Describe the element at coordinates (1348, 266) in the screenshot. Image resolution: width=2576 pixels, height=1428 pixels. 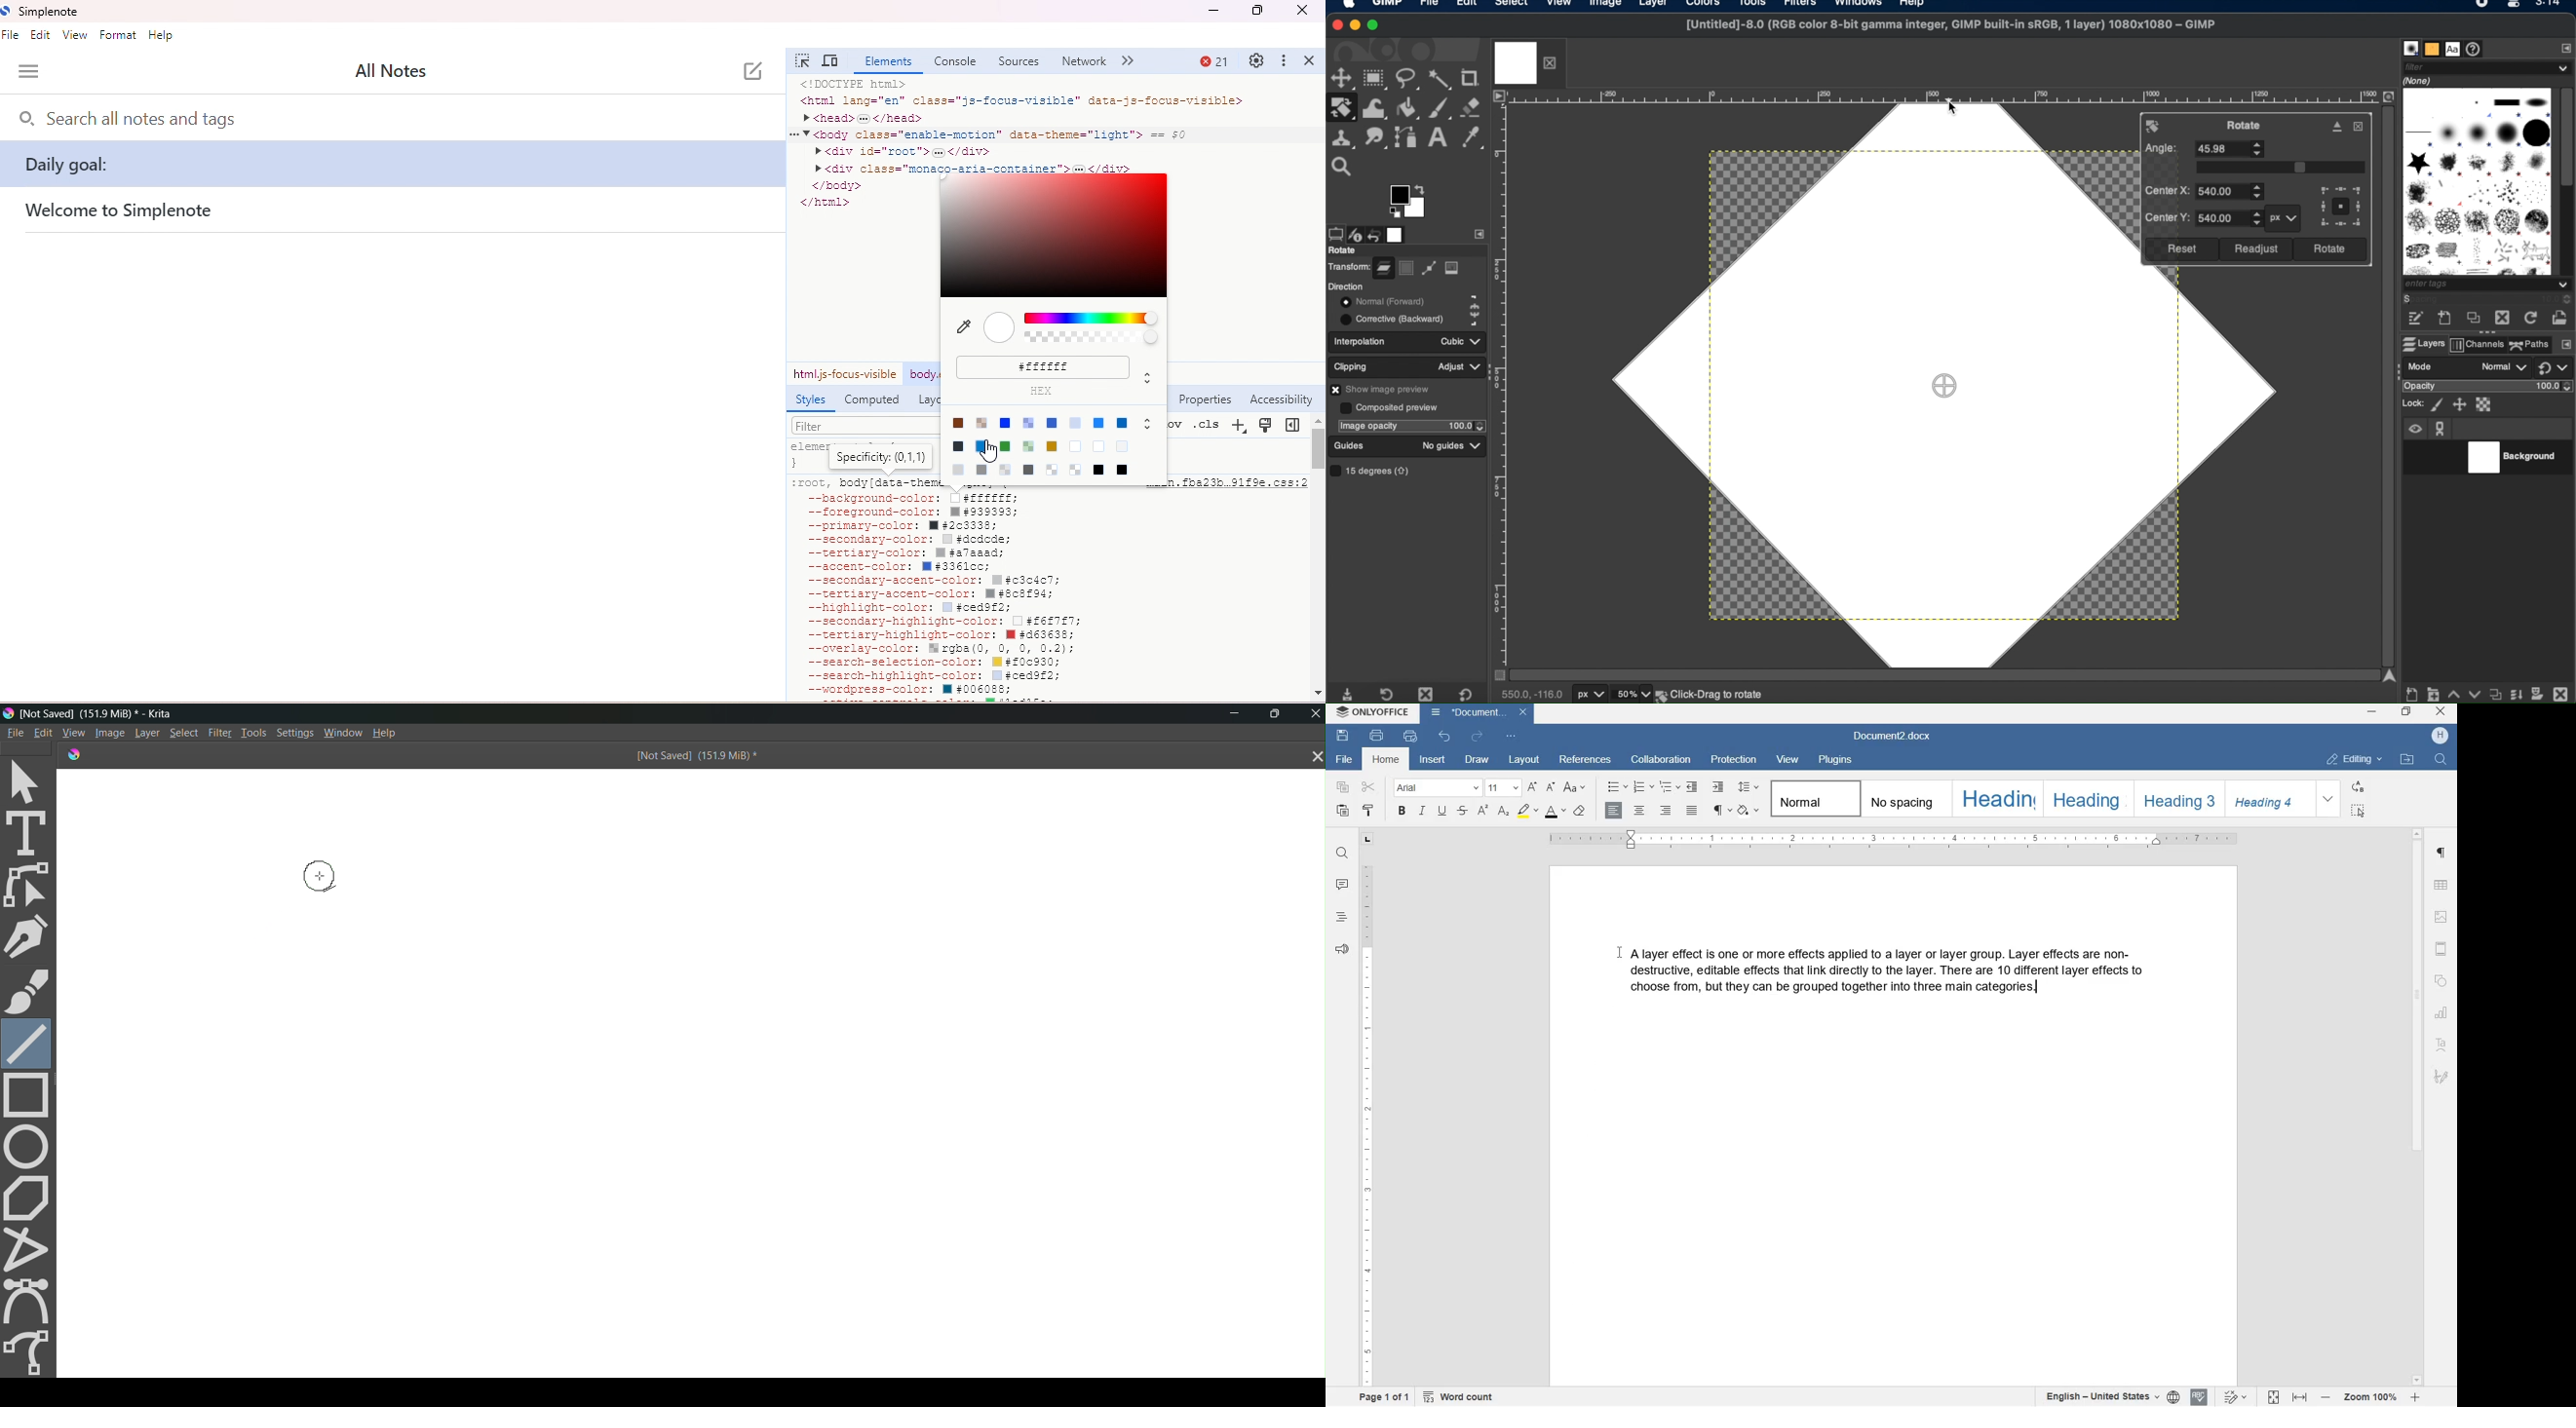
I see `transform` at that location.